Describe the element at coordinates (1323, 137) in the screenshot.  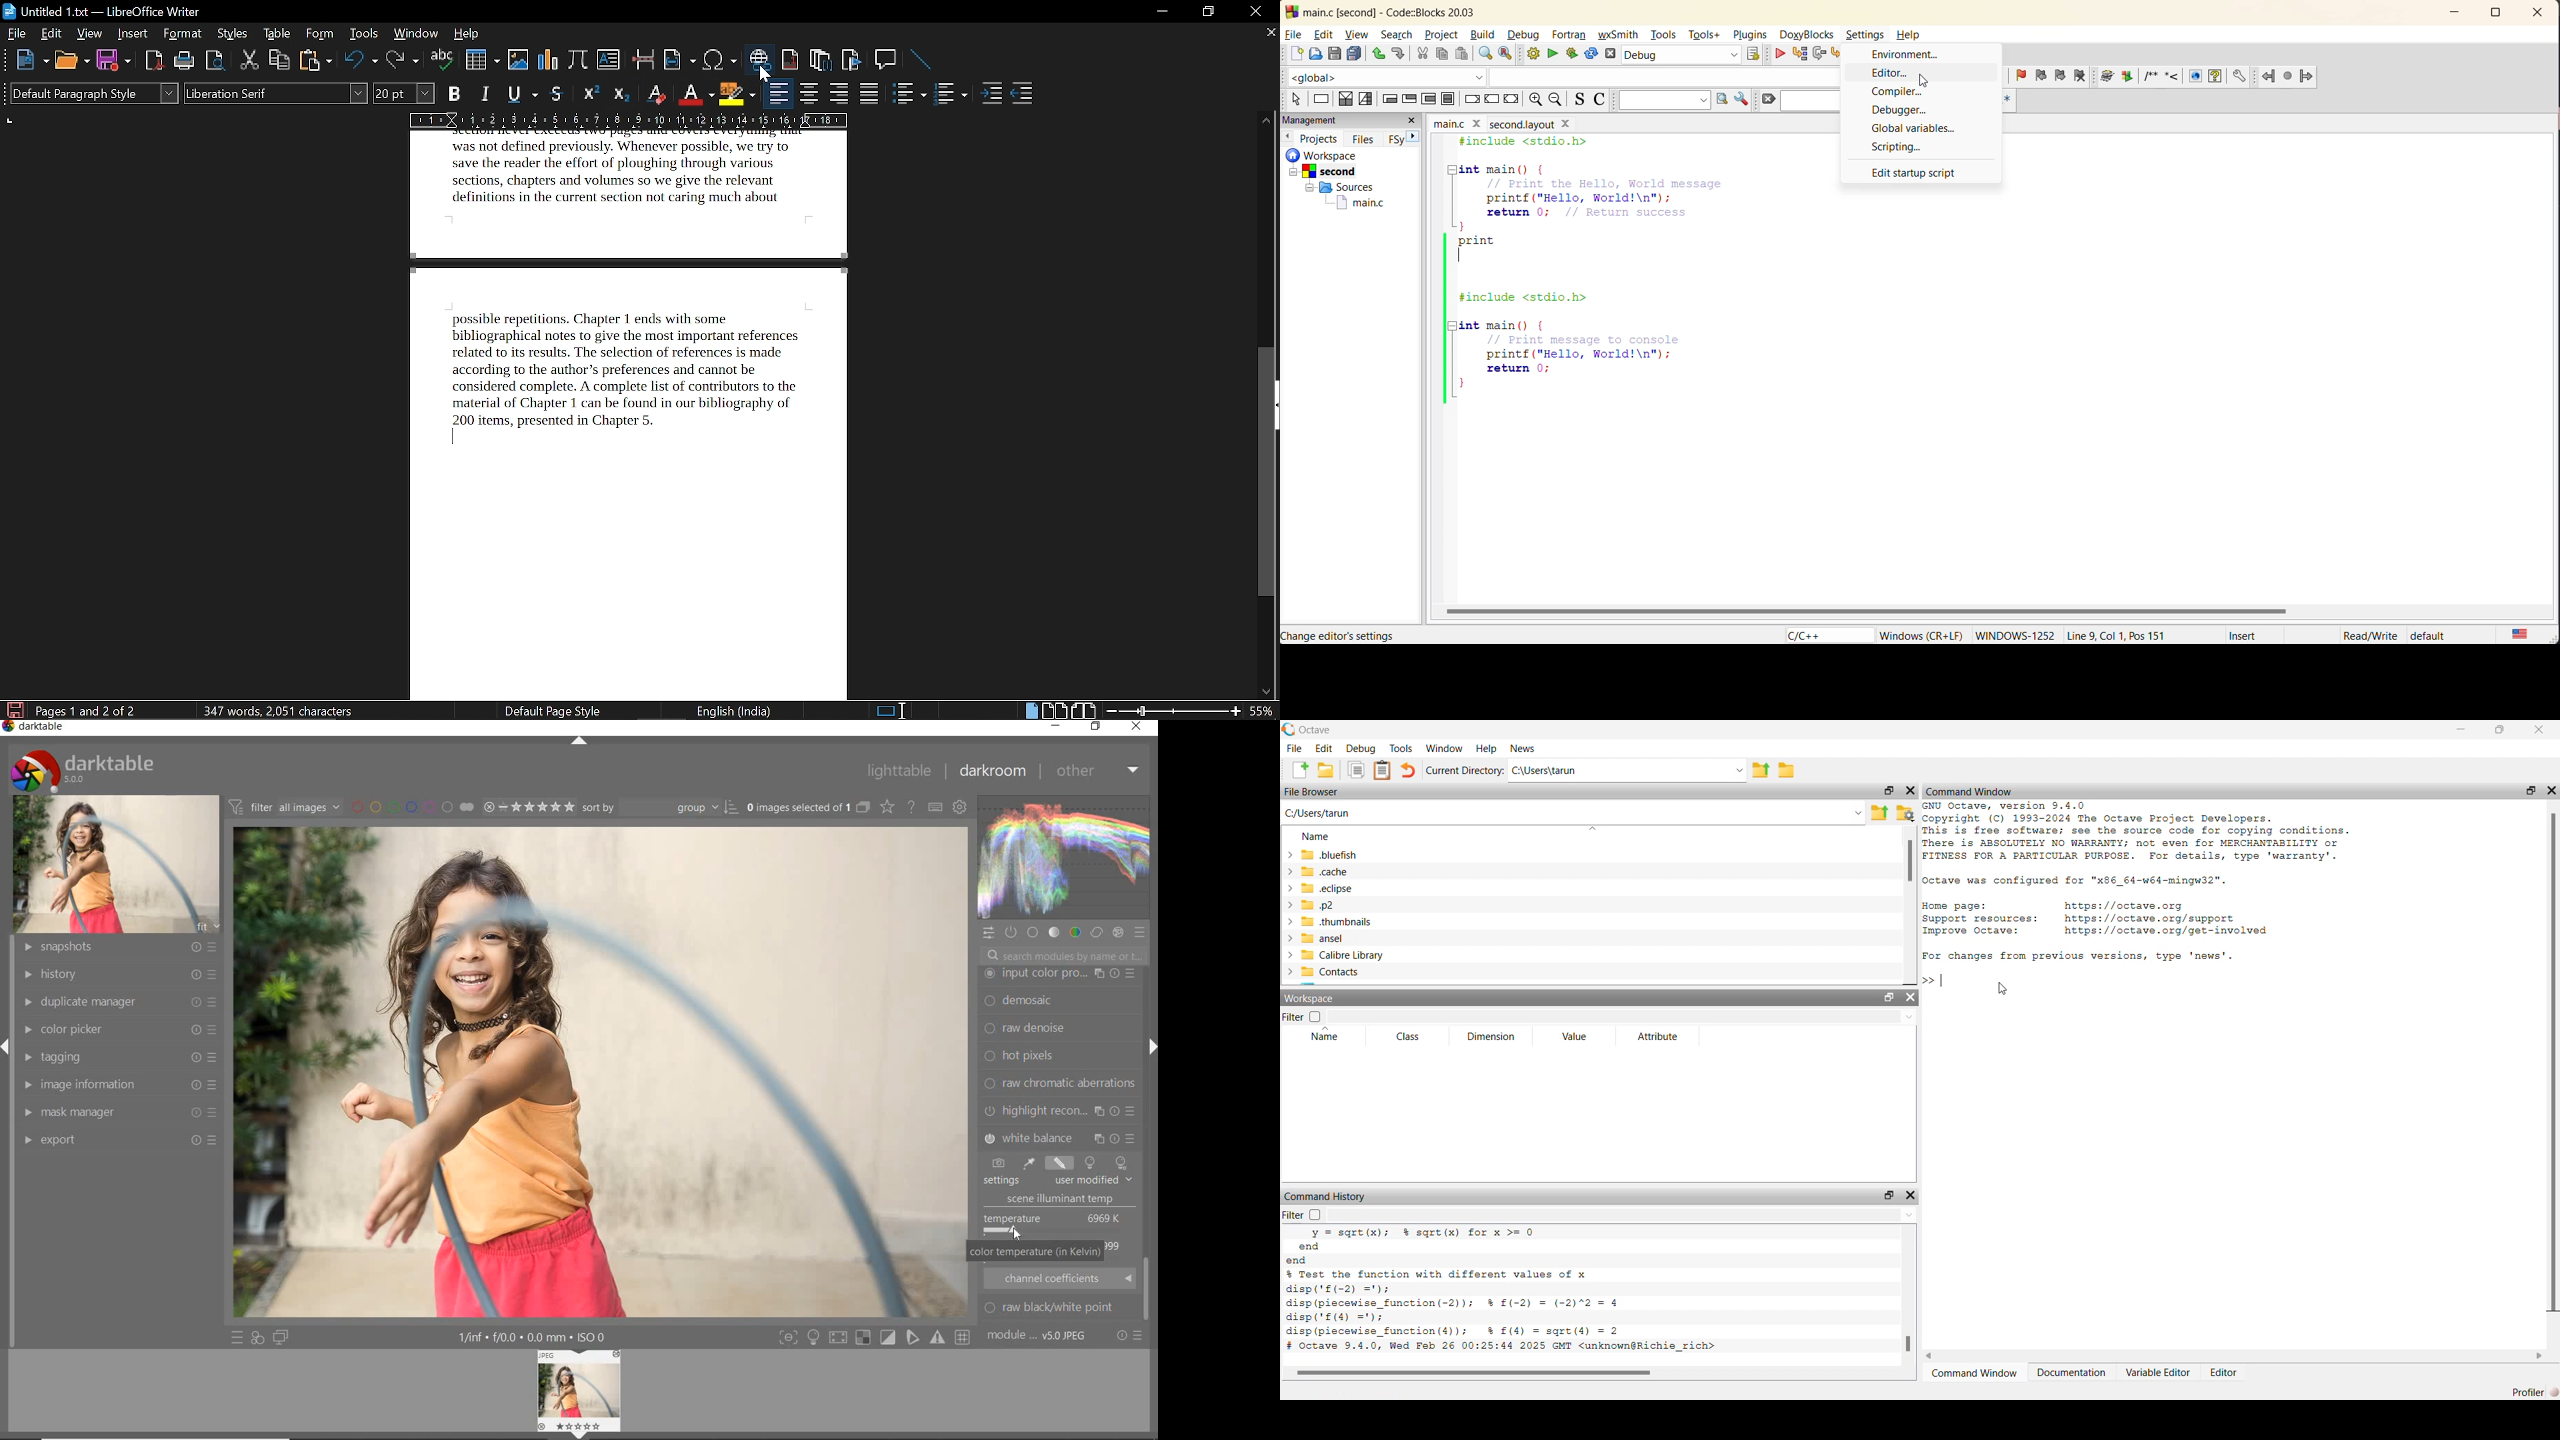
I see `projects` at that location.